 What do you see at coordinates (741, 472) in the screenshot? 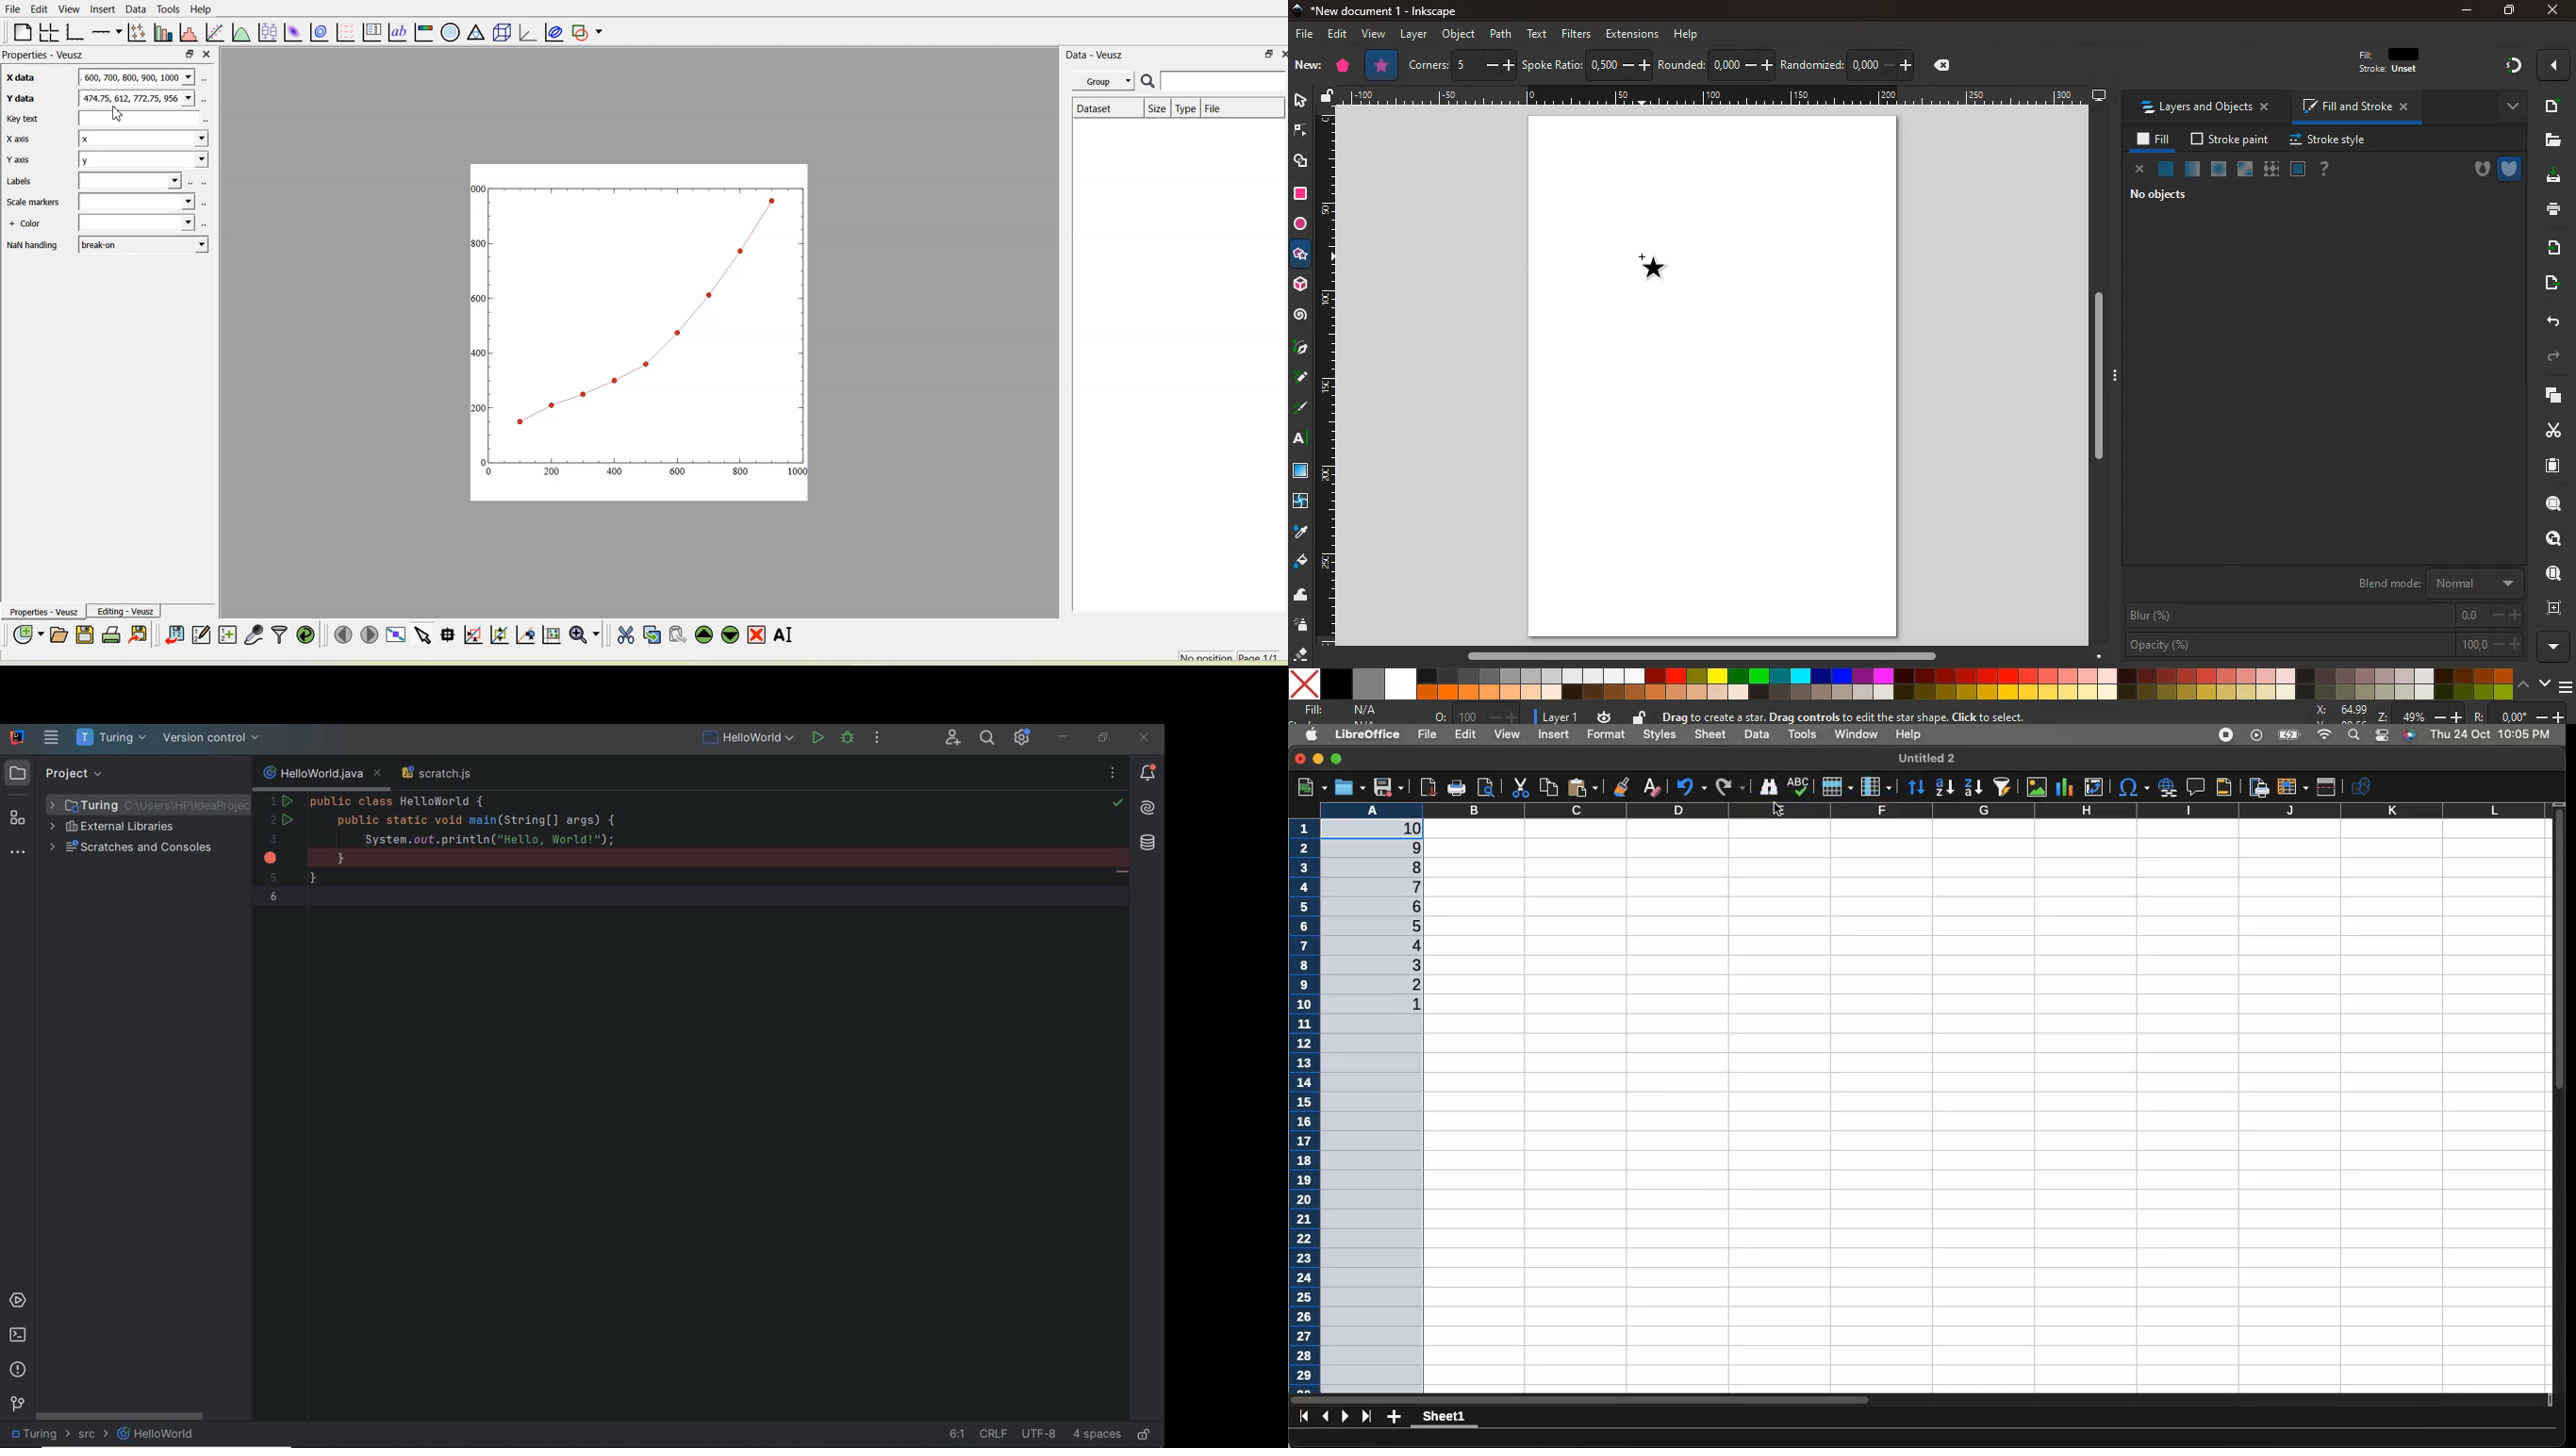
I see `800` at bounding box center [741, 472].